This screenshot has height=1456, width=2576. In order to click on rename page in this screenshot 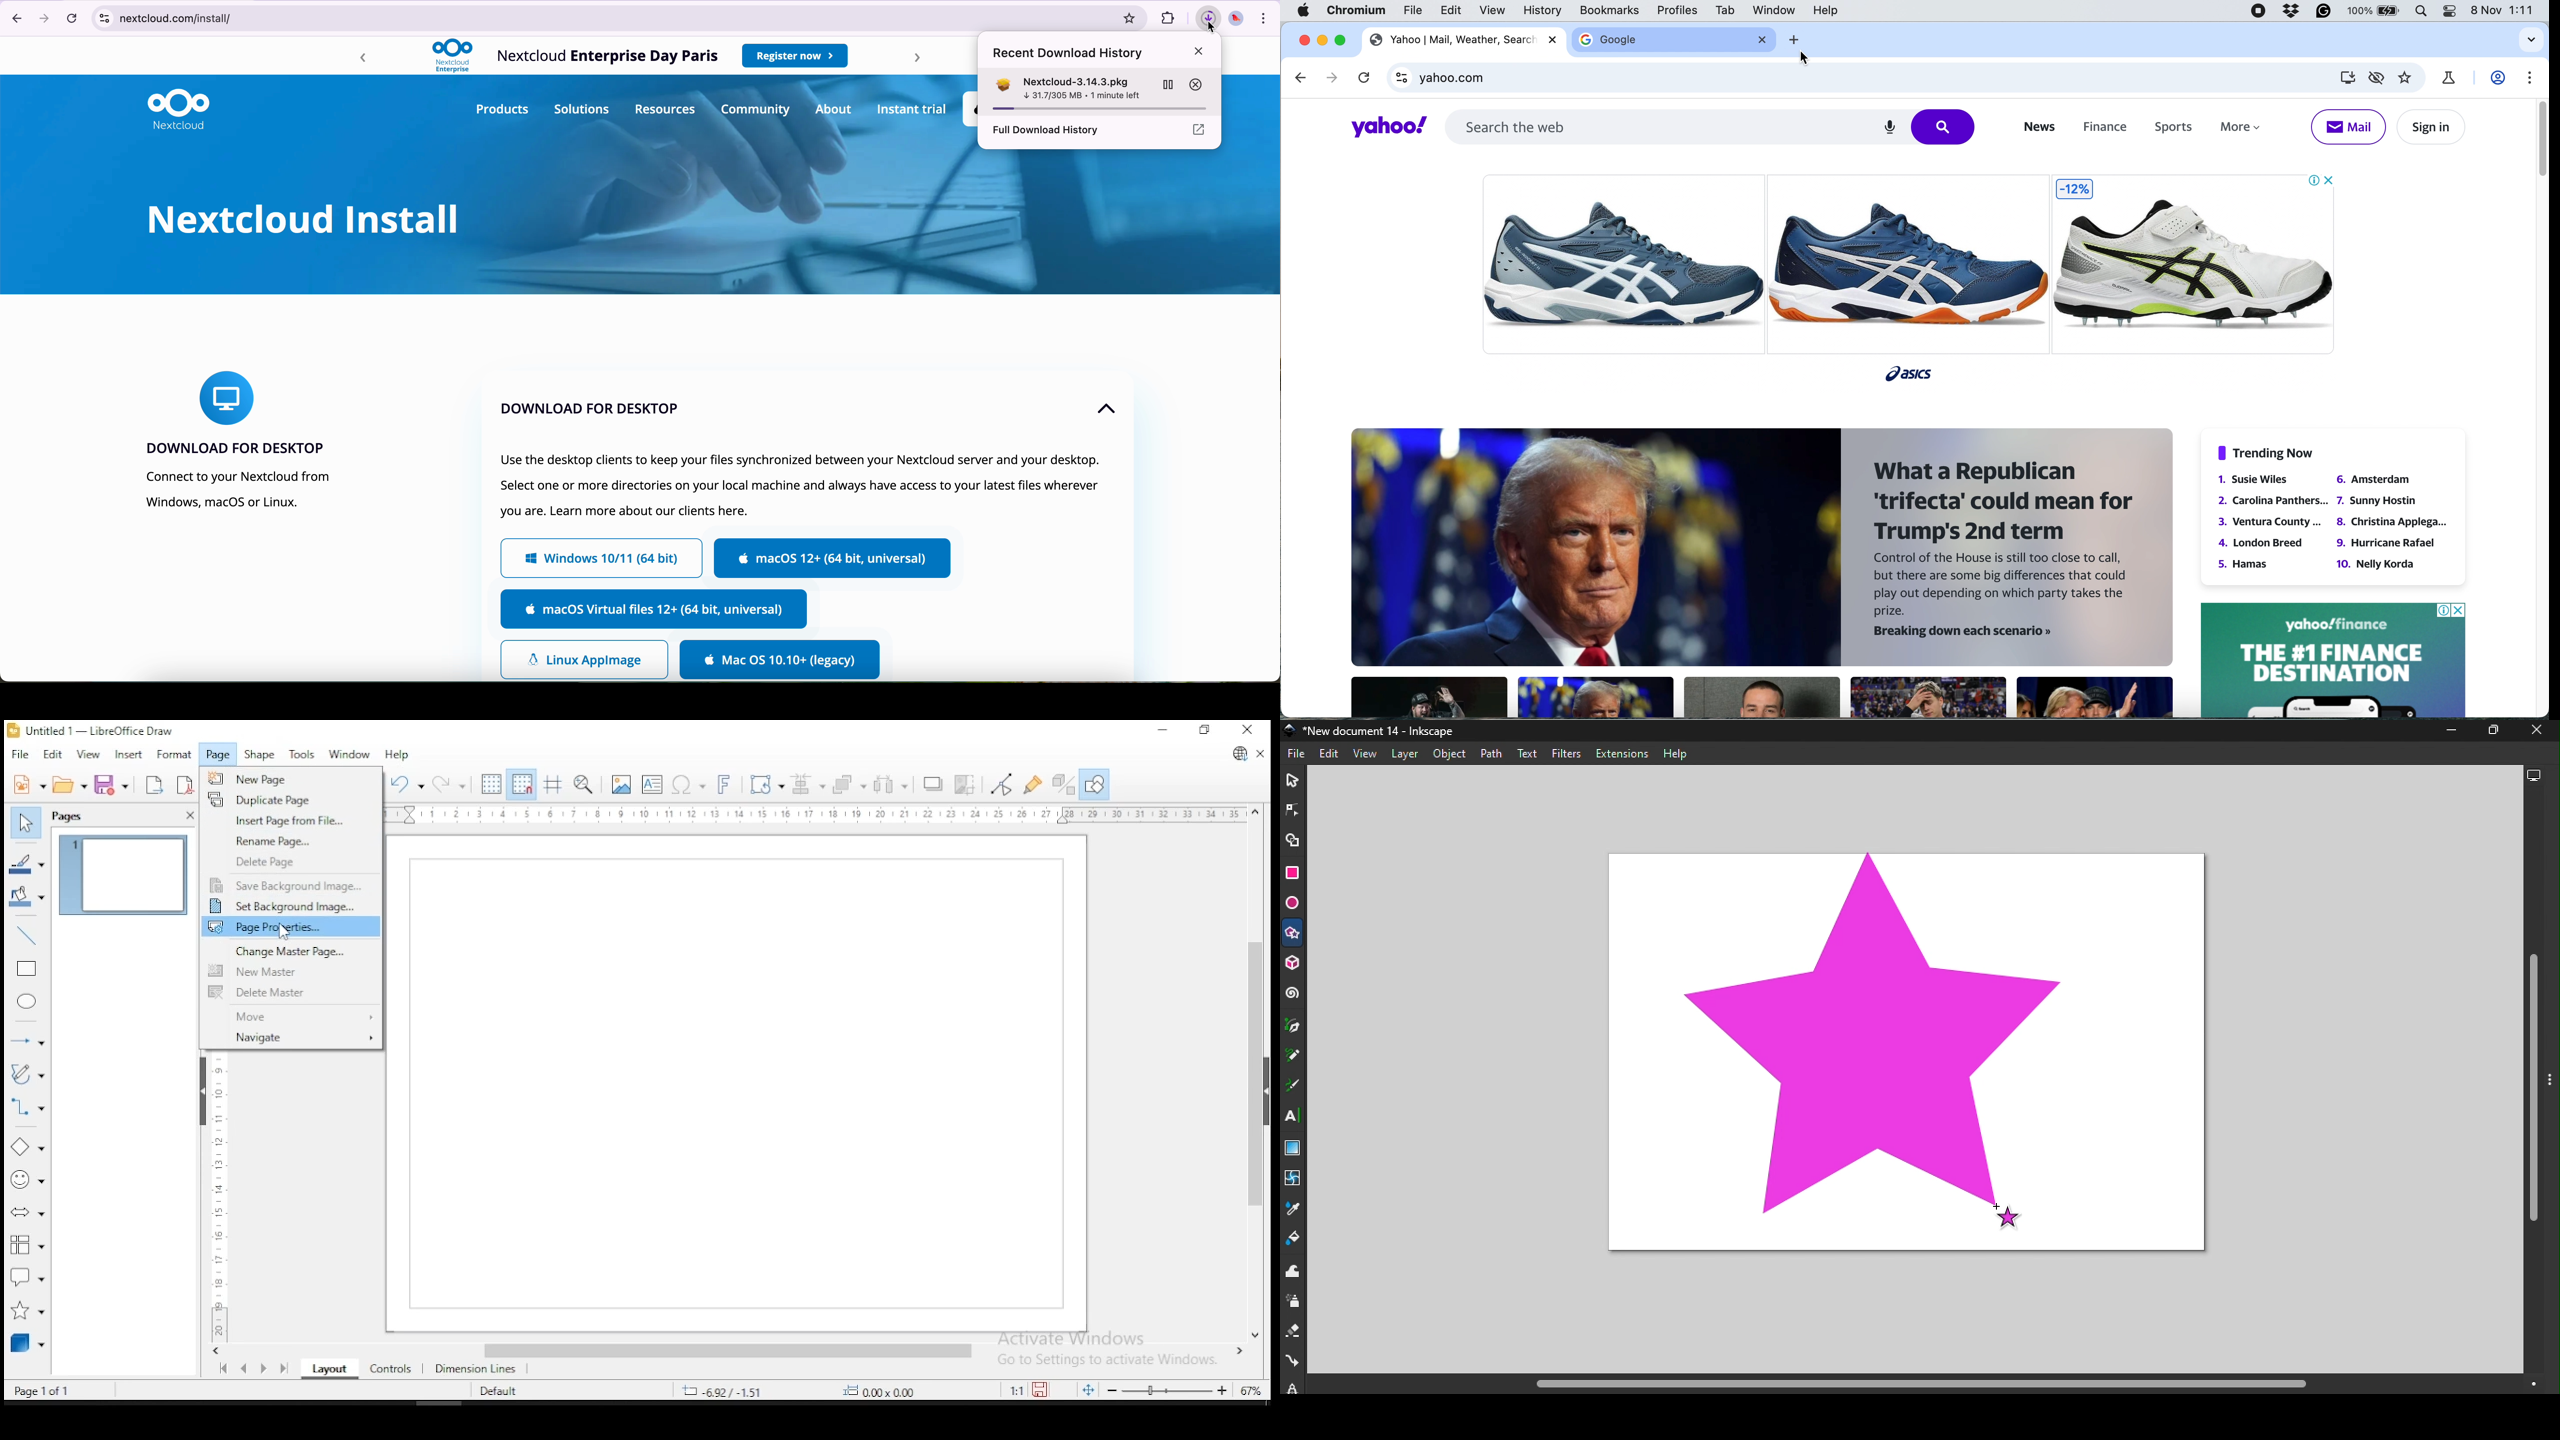, I will do `click(292, 842)`.